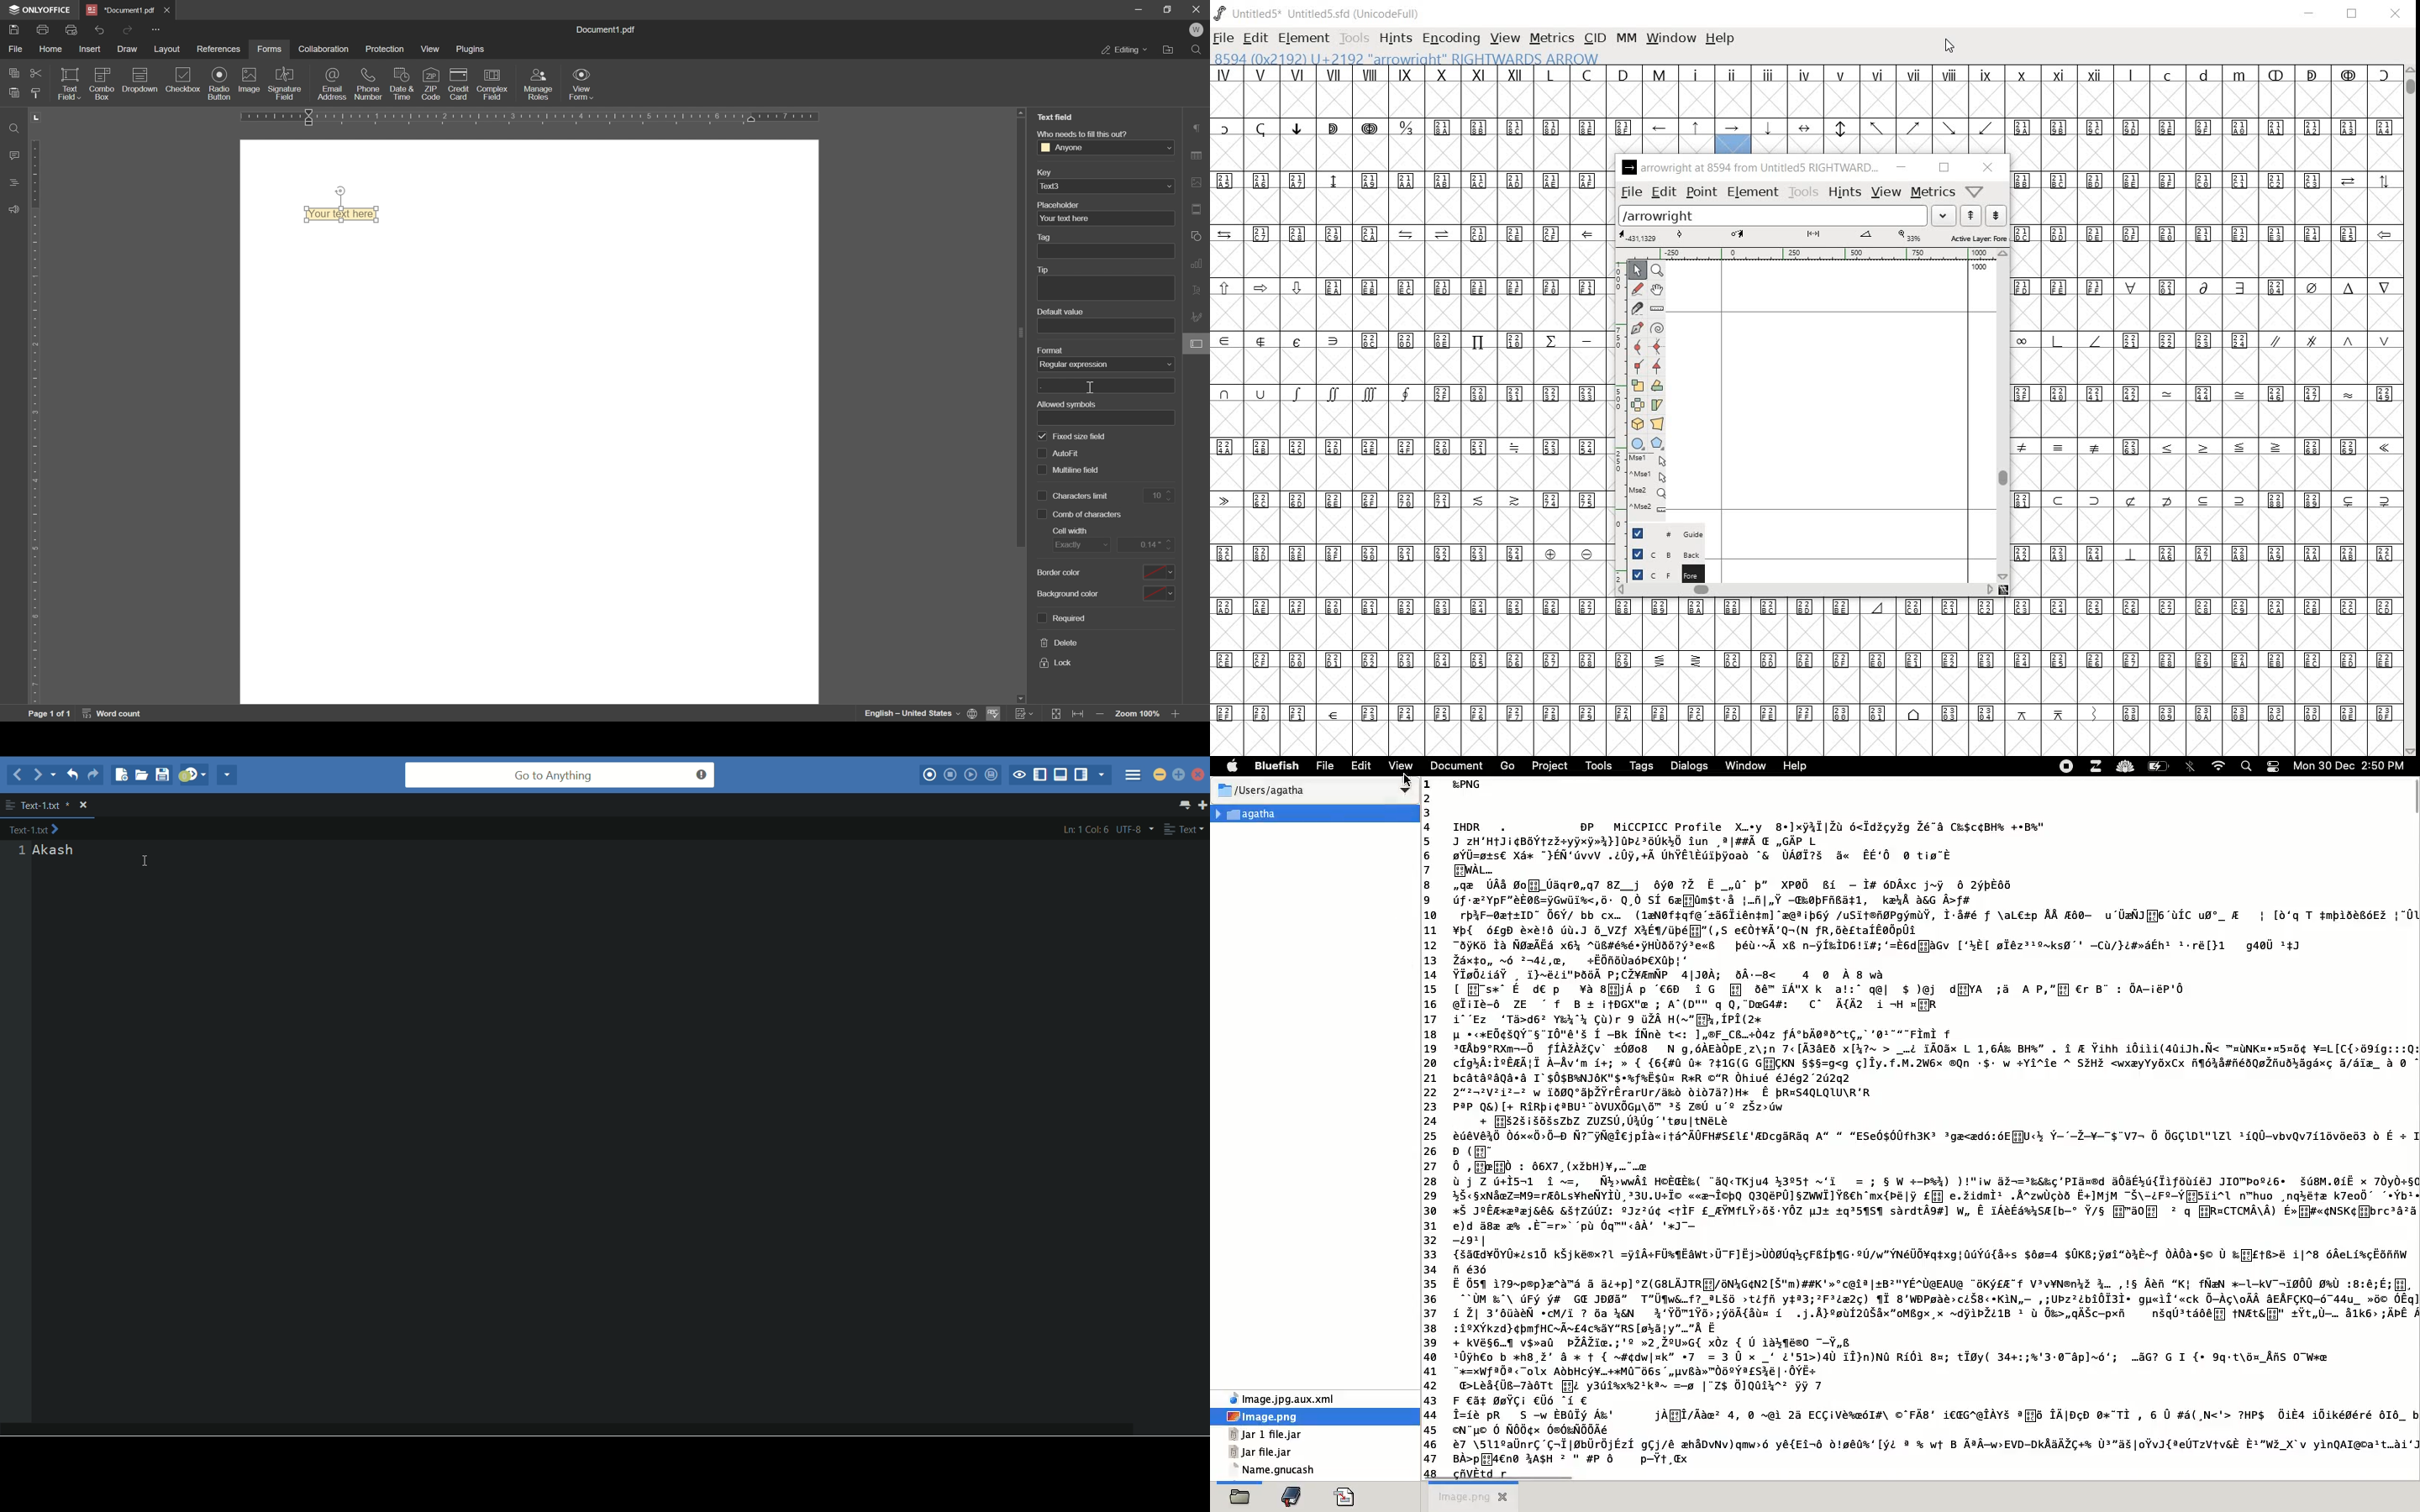 The height and width of the screenshot is (1512, 2436). What do you see at coordinates (1845, 191) in the screenshot?
I see `hints` at bounding box center [1845, 191].